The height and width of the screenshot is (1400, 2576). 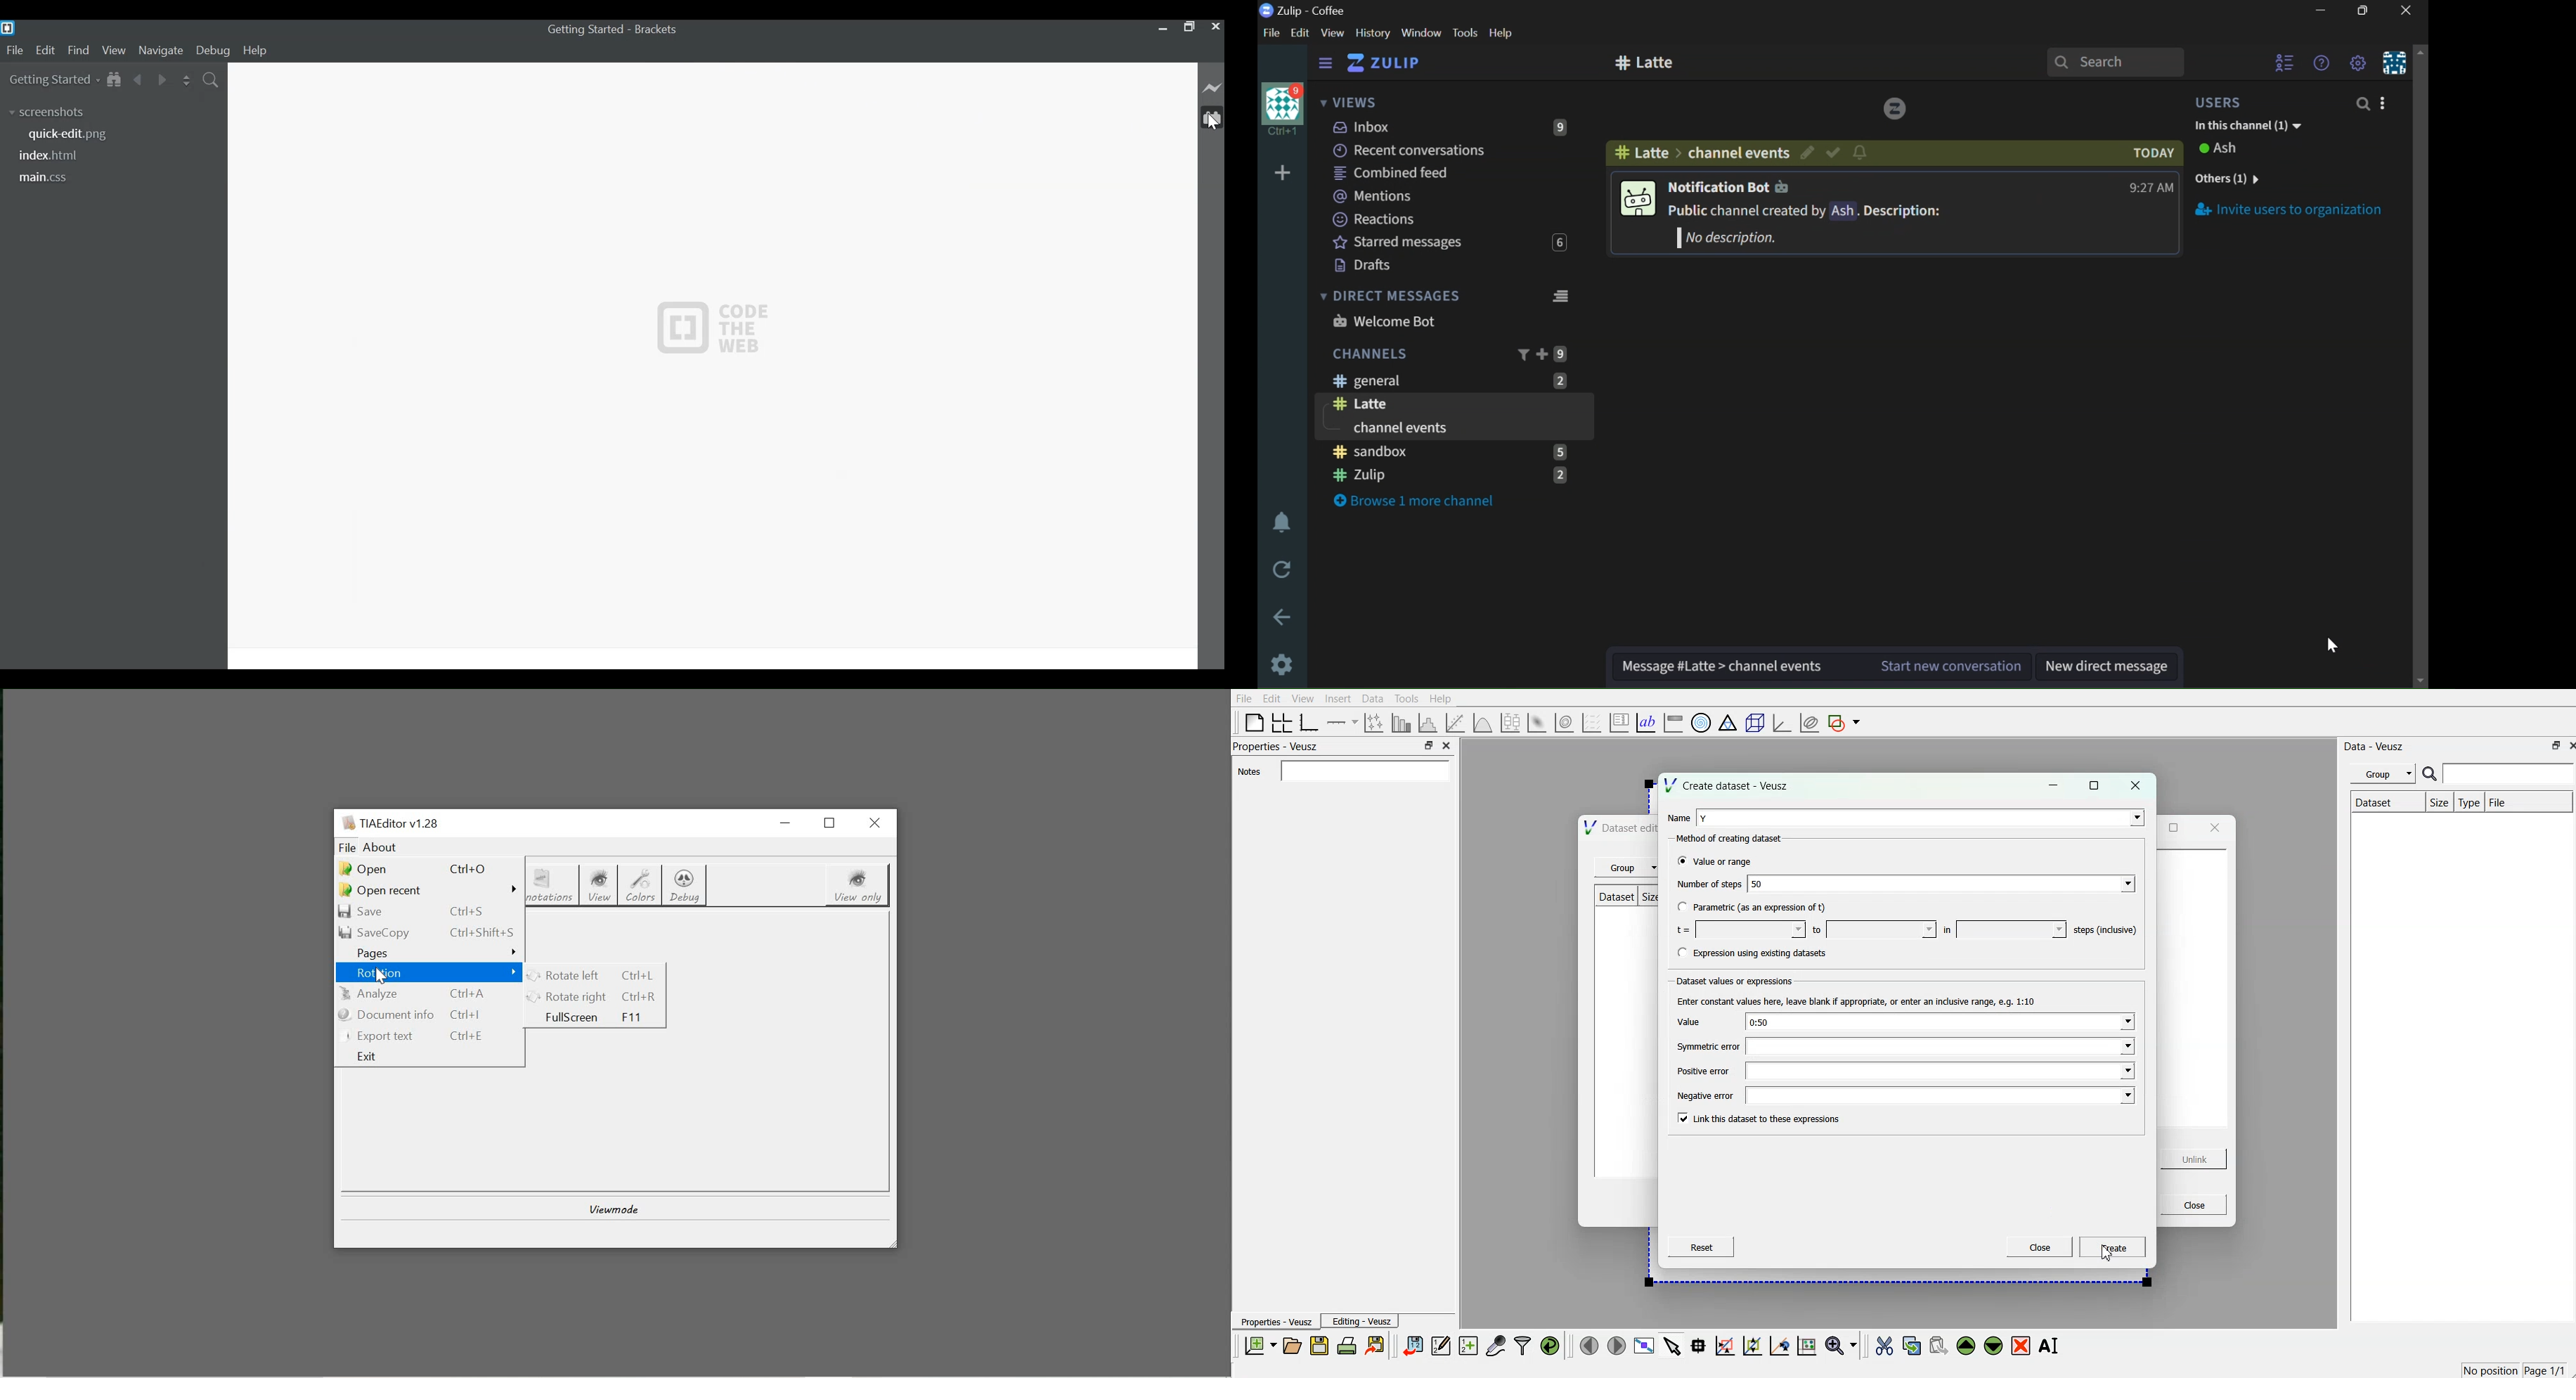 What do you see at coordinates (2383, 103) in the screenshot?
I see `INVITE USERS` at bounding box center [2383, 103].